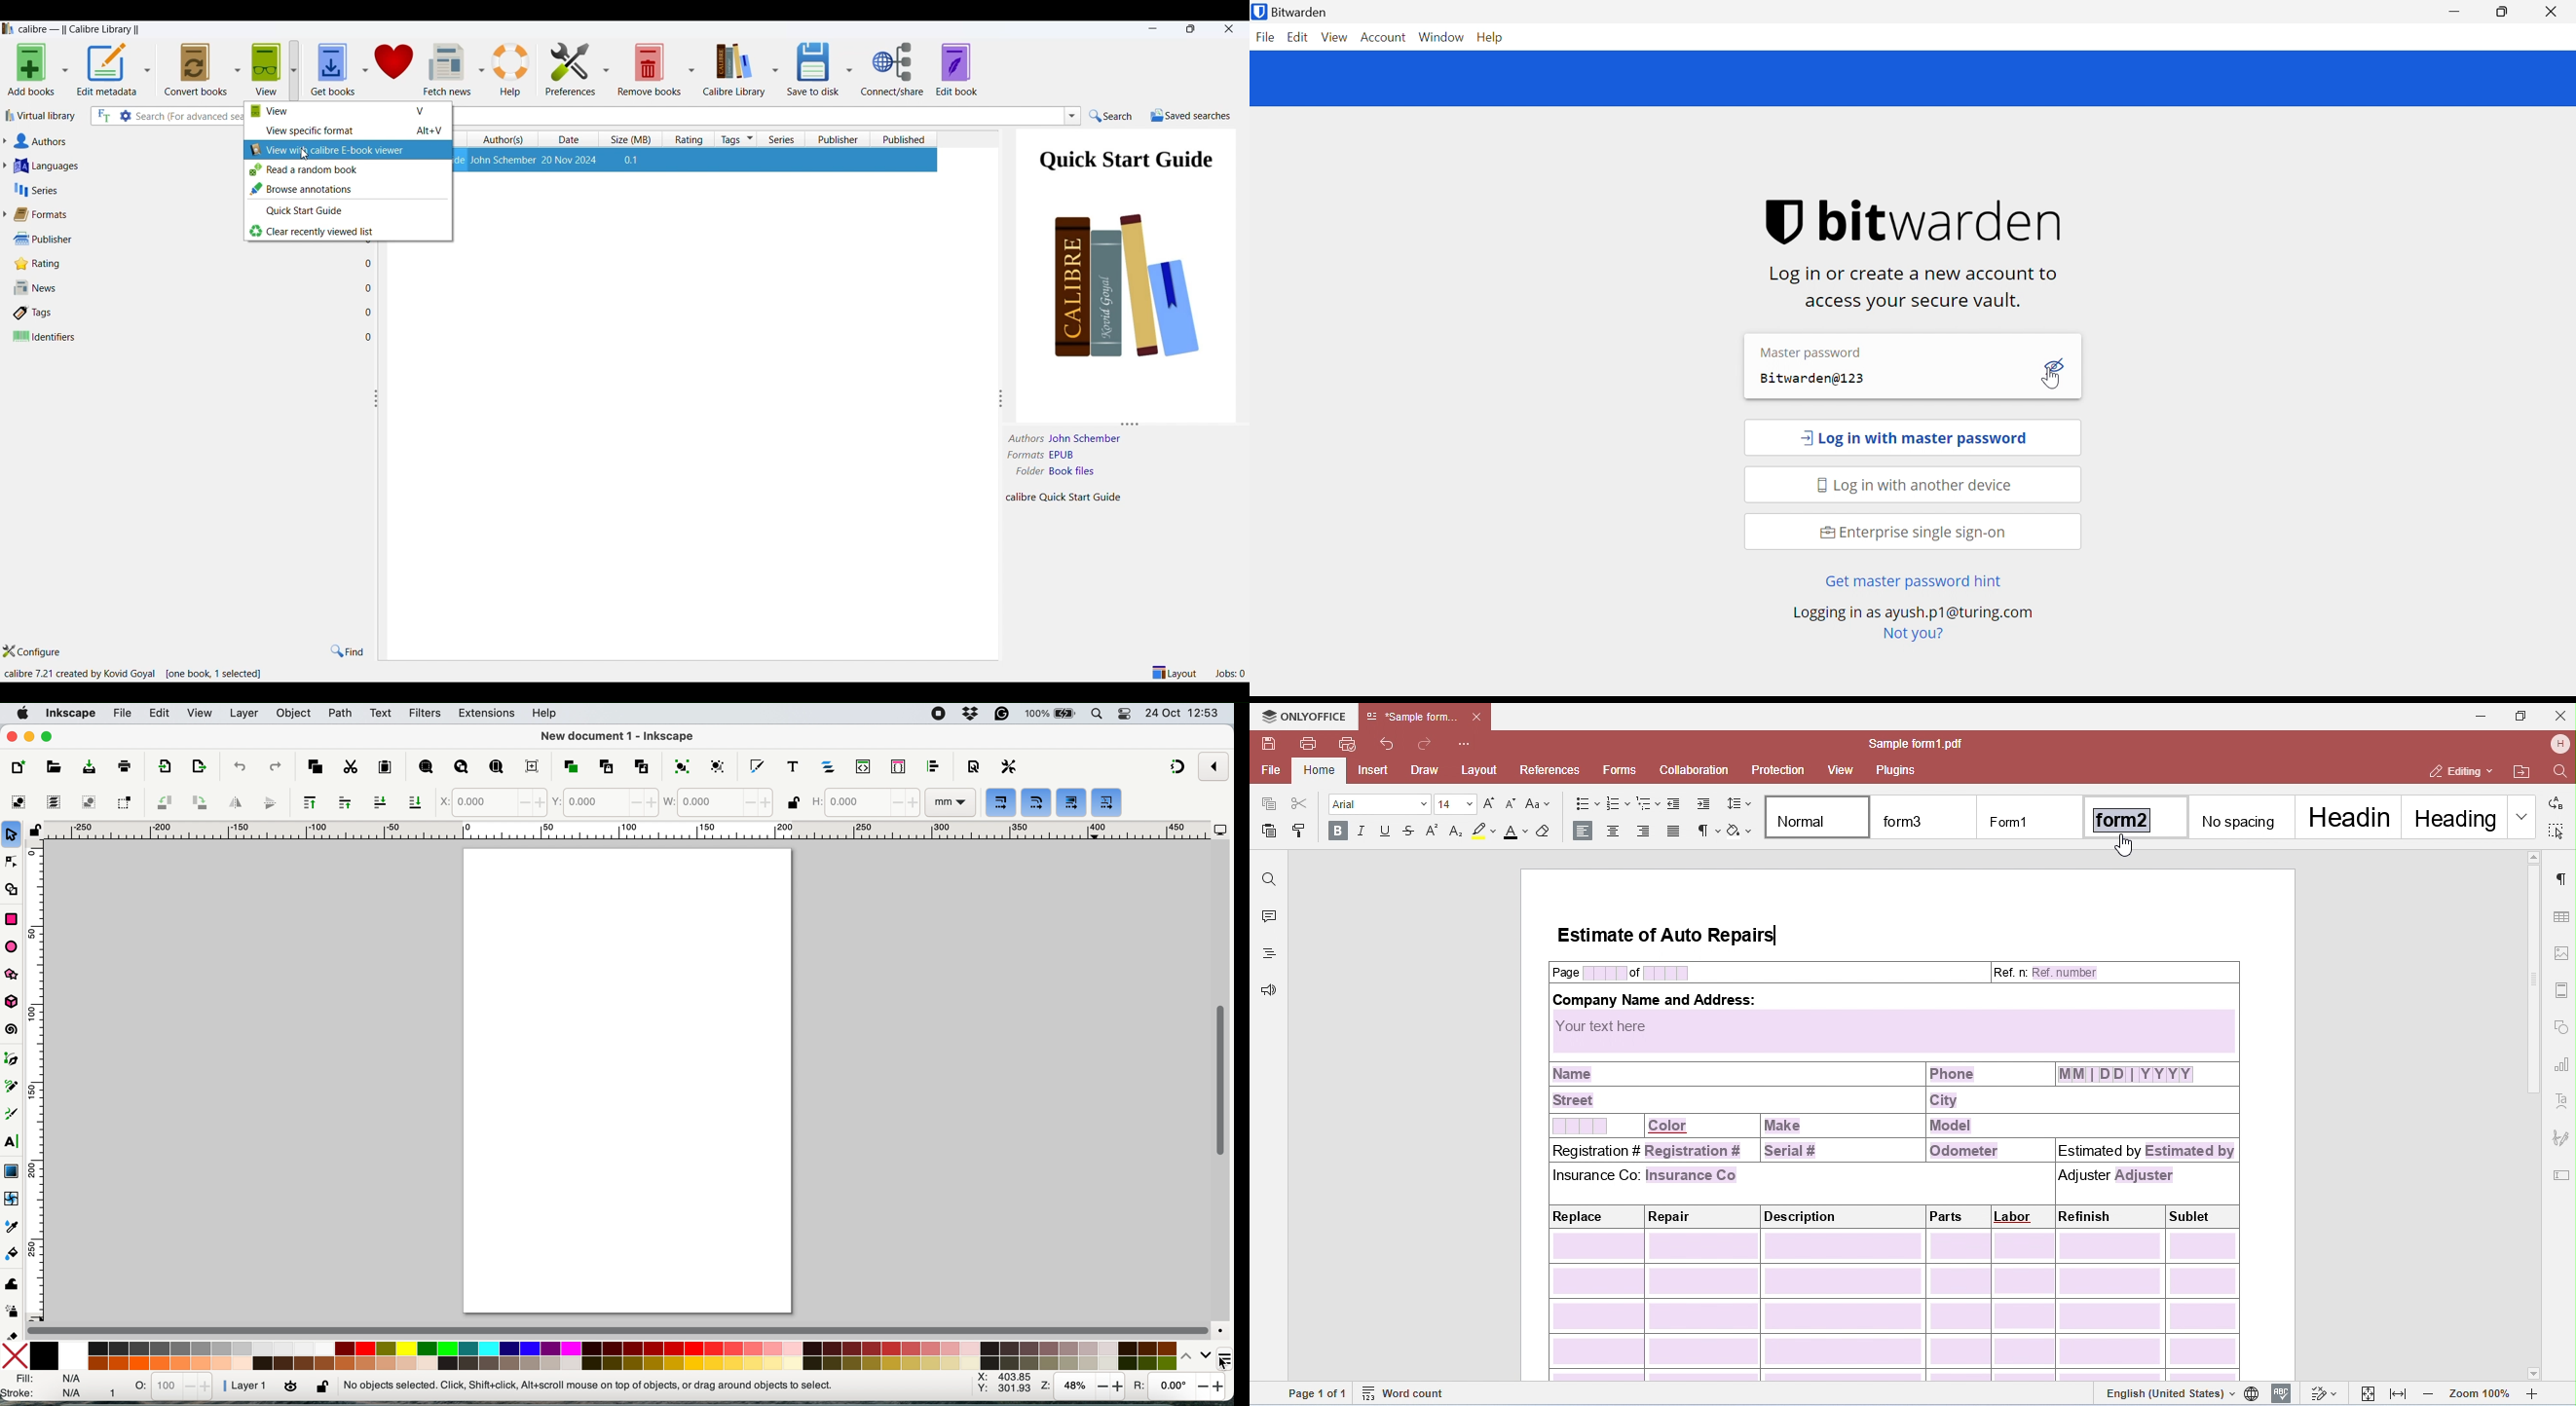 Image resolution: width=2576 pixels, height=1428 pixels. I want to click on Log in with masterpassword, so click(1914, 439).